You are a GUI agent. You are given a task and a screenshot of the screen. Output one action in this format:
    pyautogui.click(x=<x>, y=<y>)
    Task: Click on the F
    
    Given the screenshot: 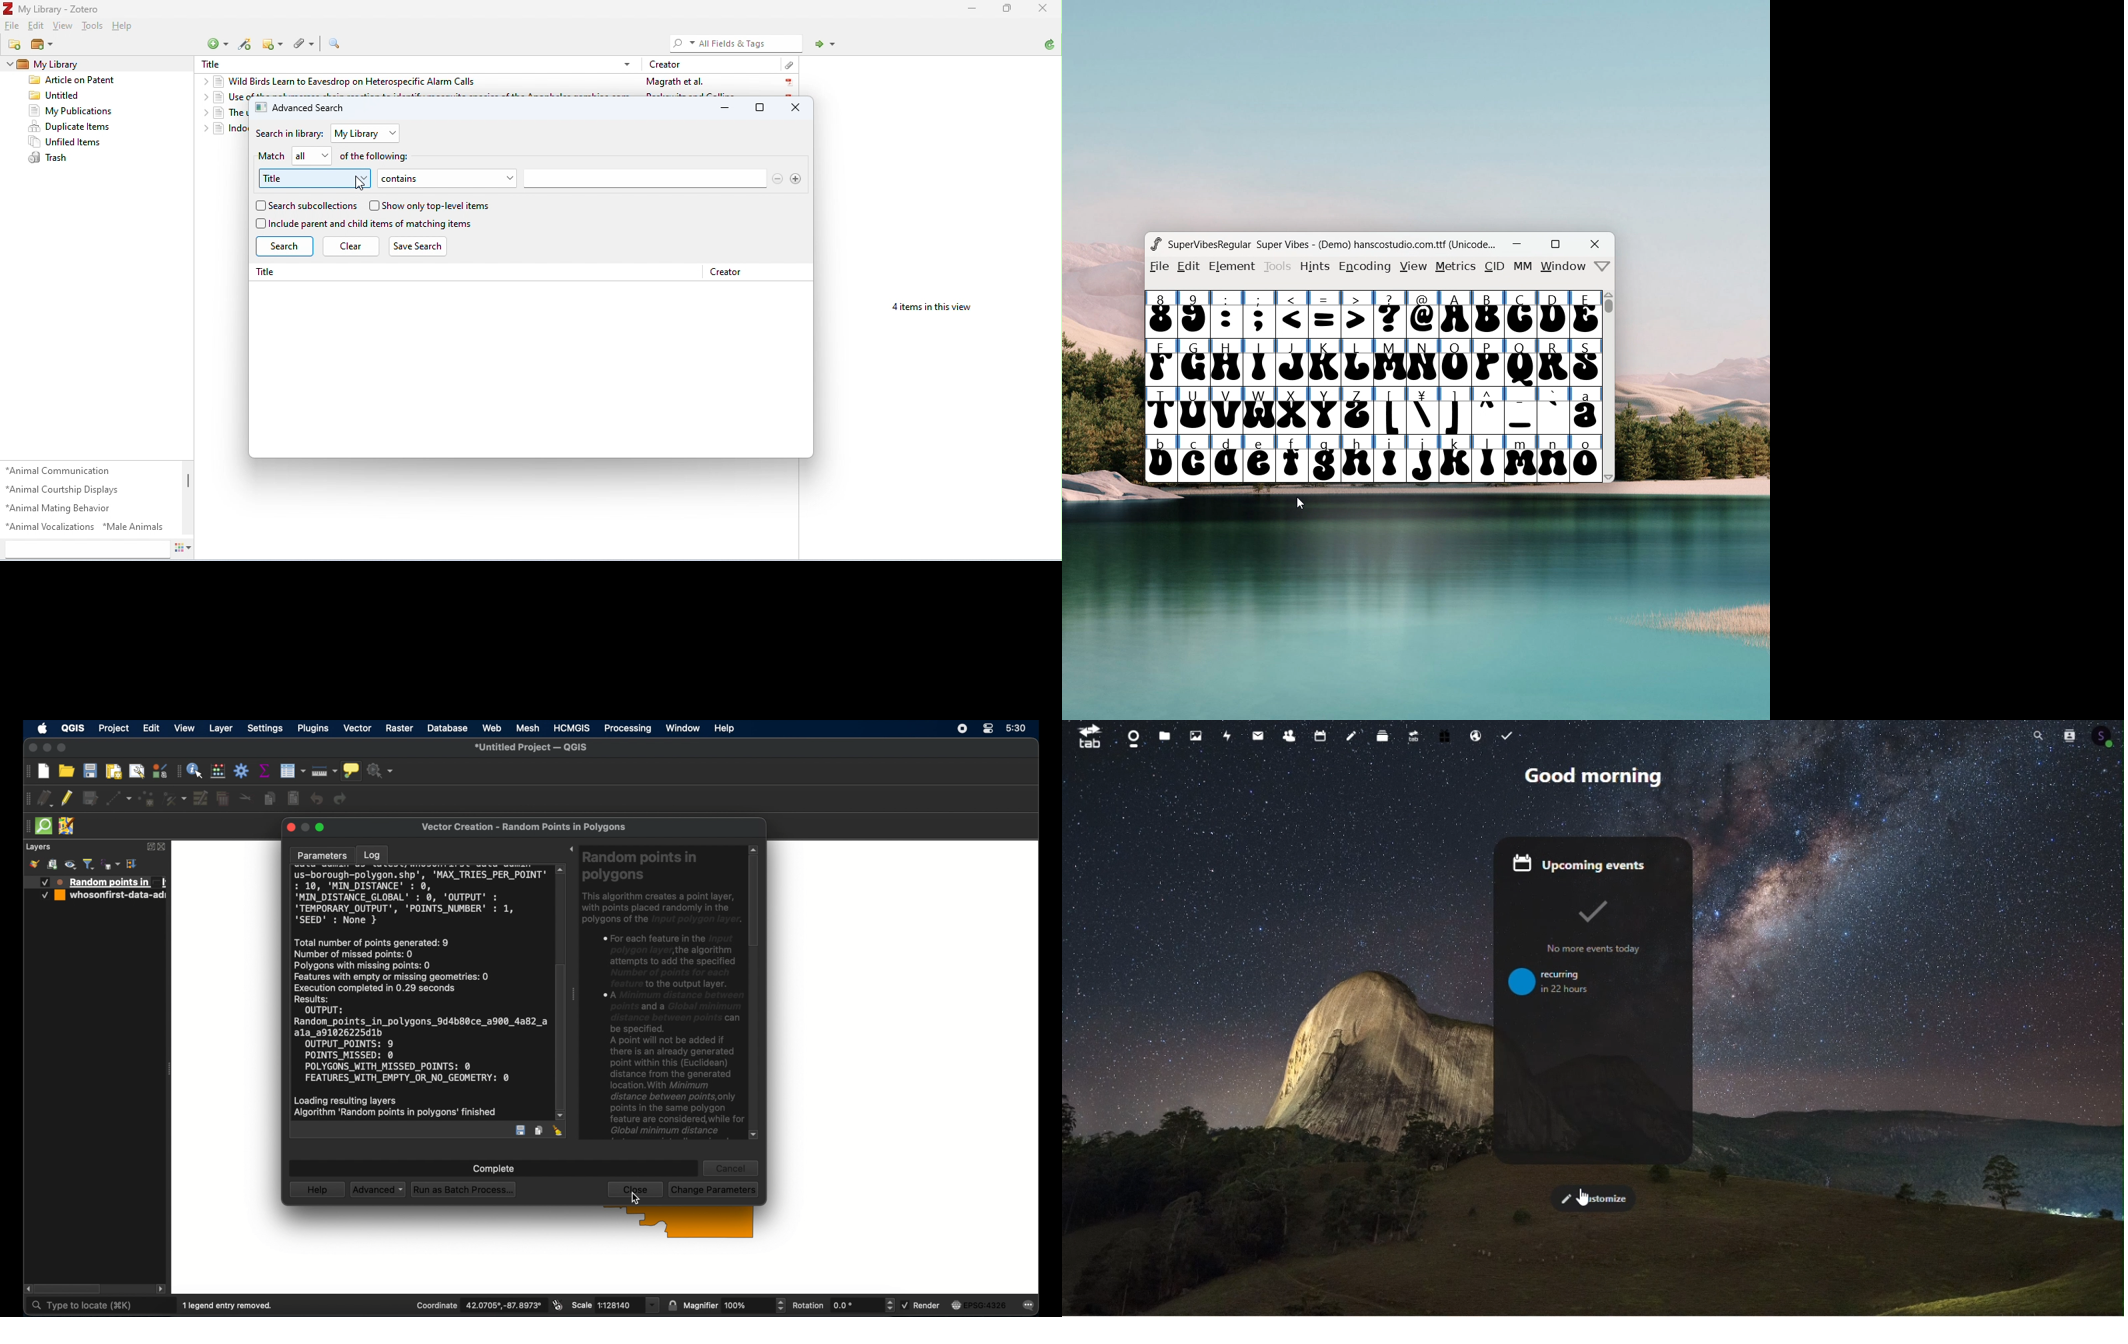 What is the action you would take?
    pyautogui.click(x=1161, y=362)
    